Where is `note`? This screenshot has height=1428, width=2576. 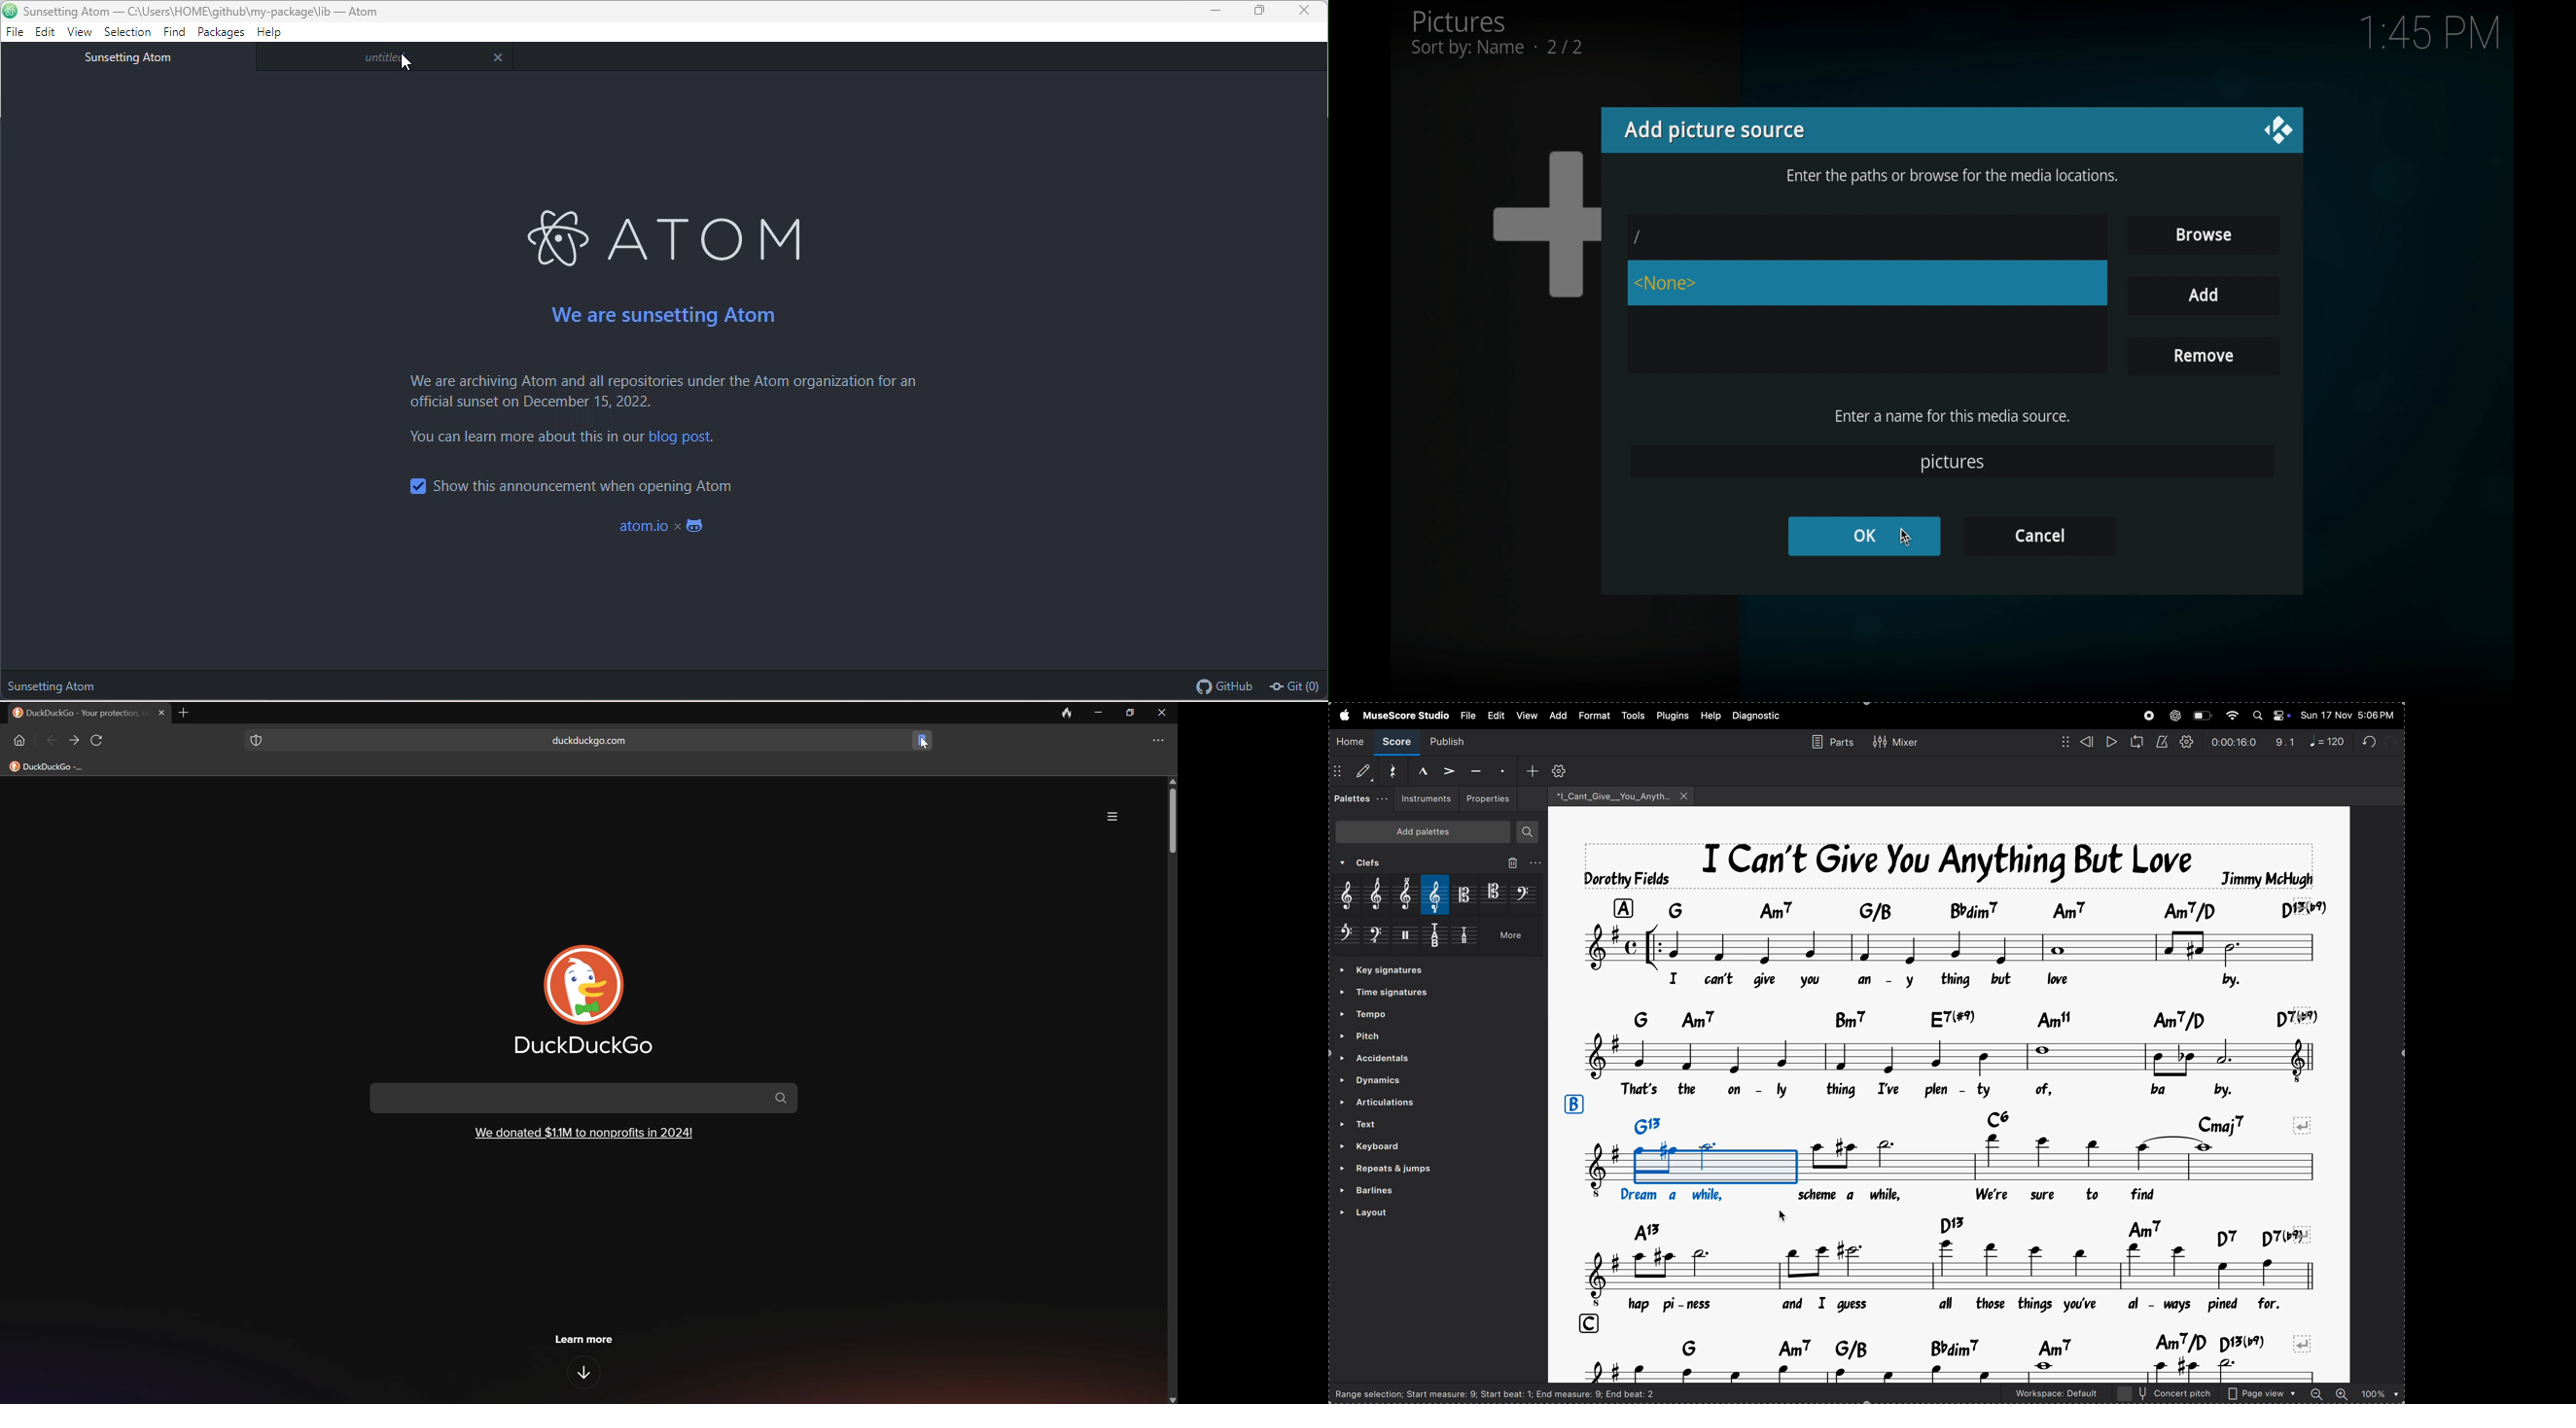
note is located at coordinates (2331, 741).